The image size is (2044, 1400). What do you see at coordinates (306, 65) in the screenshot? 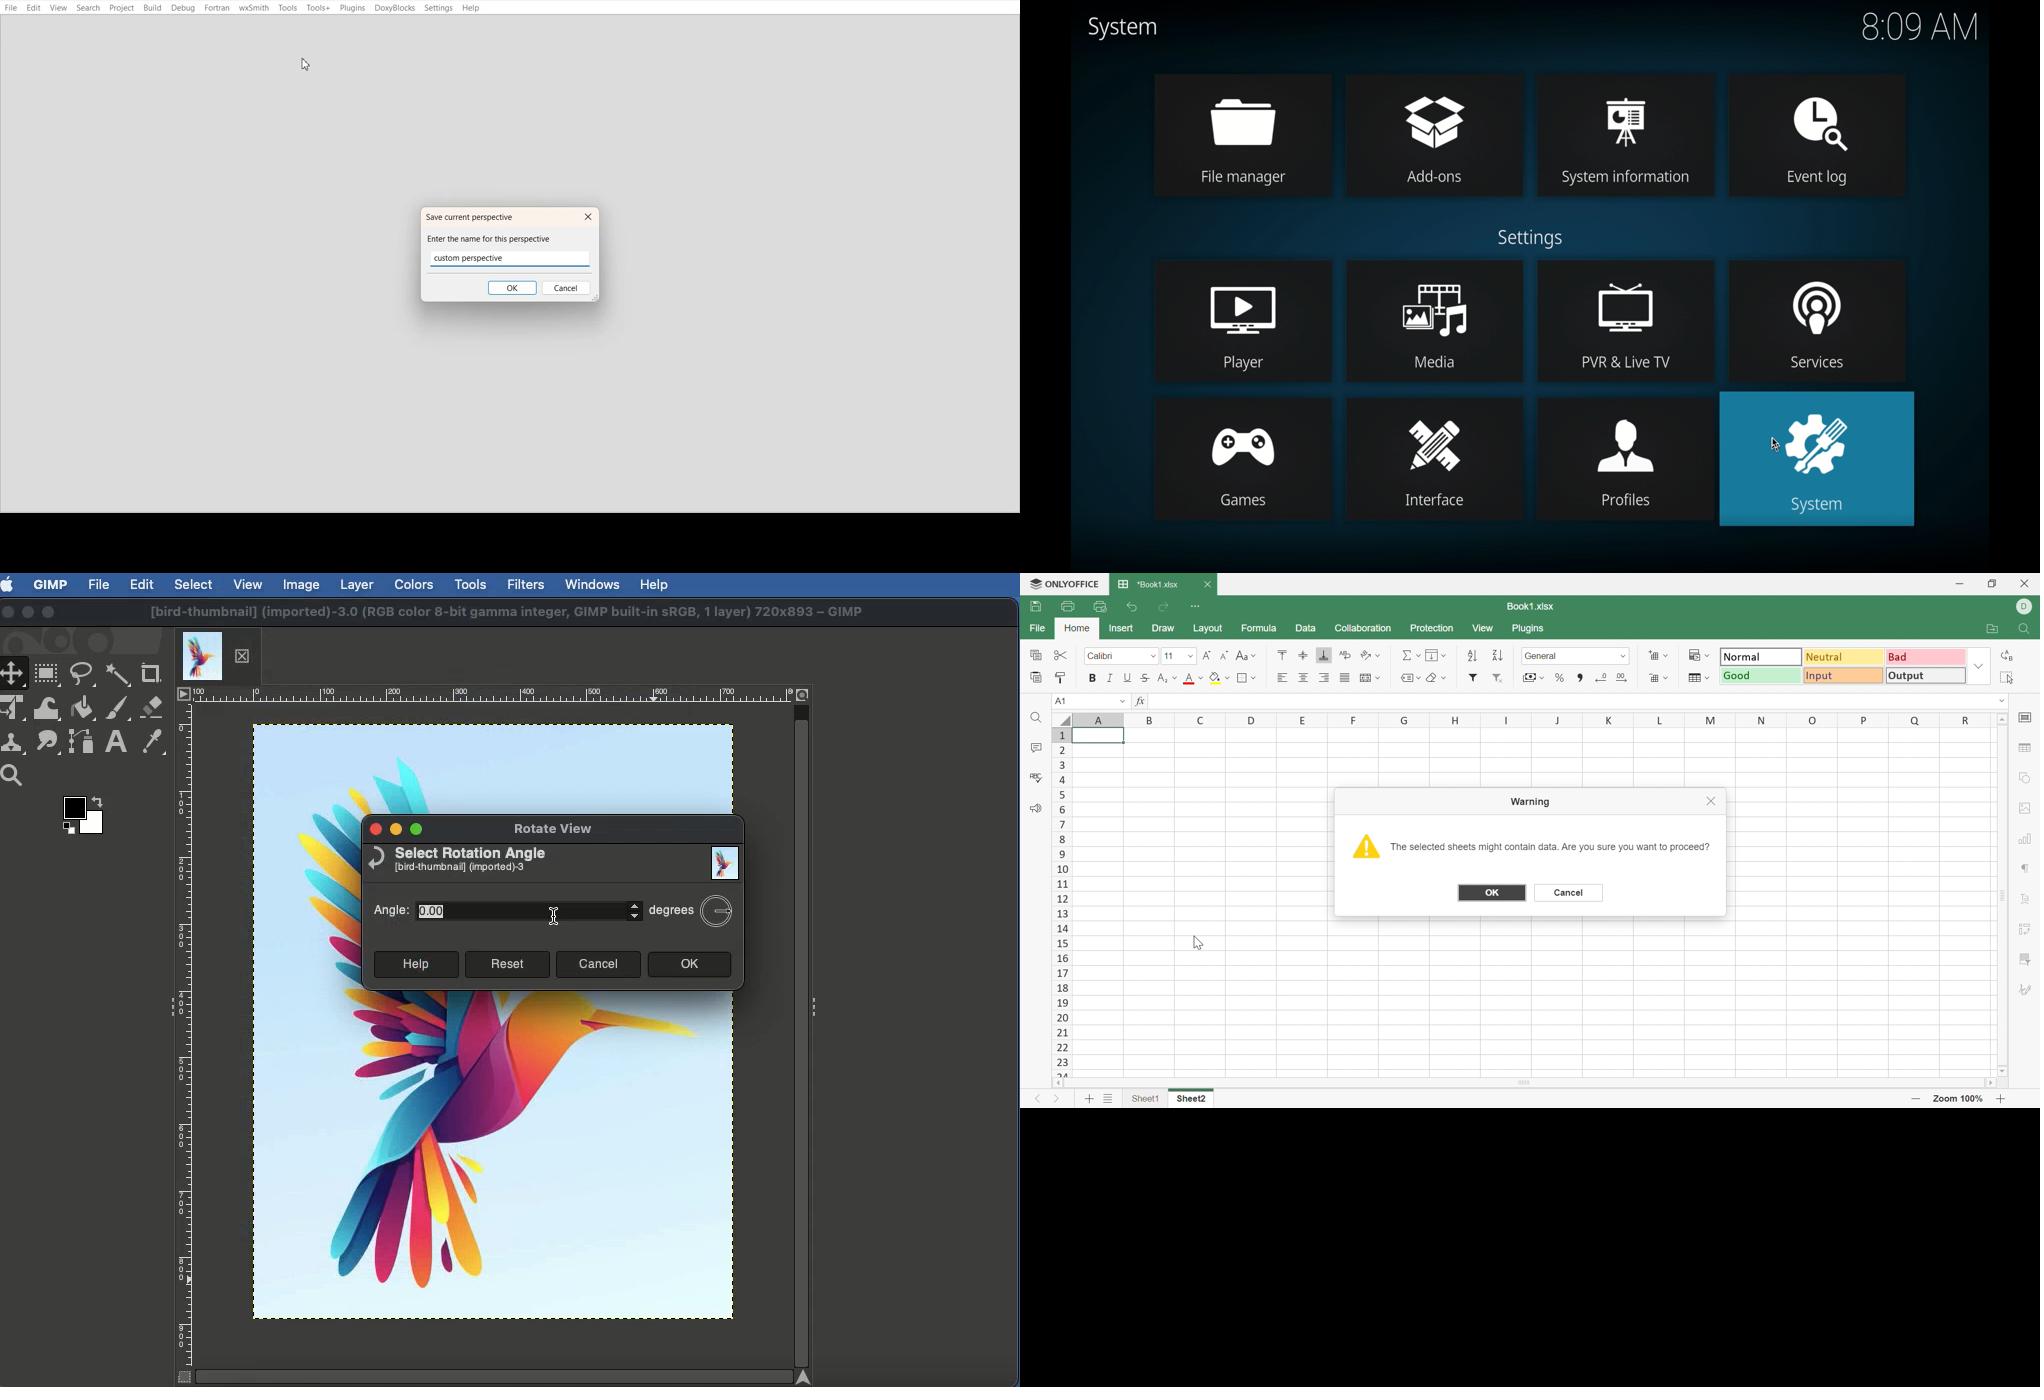
I see `Cursor` at bounding box center [306, 65].